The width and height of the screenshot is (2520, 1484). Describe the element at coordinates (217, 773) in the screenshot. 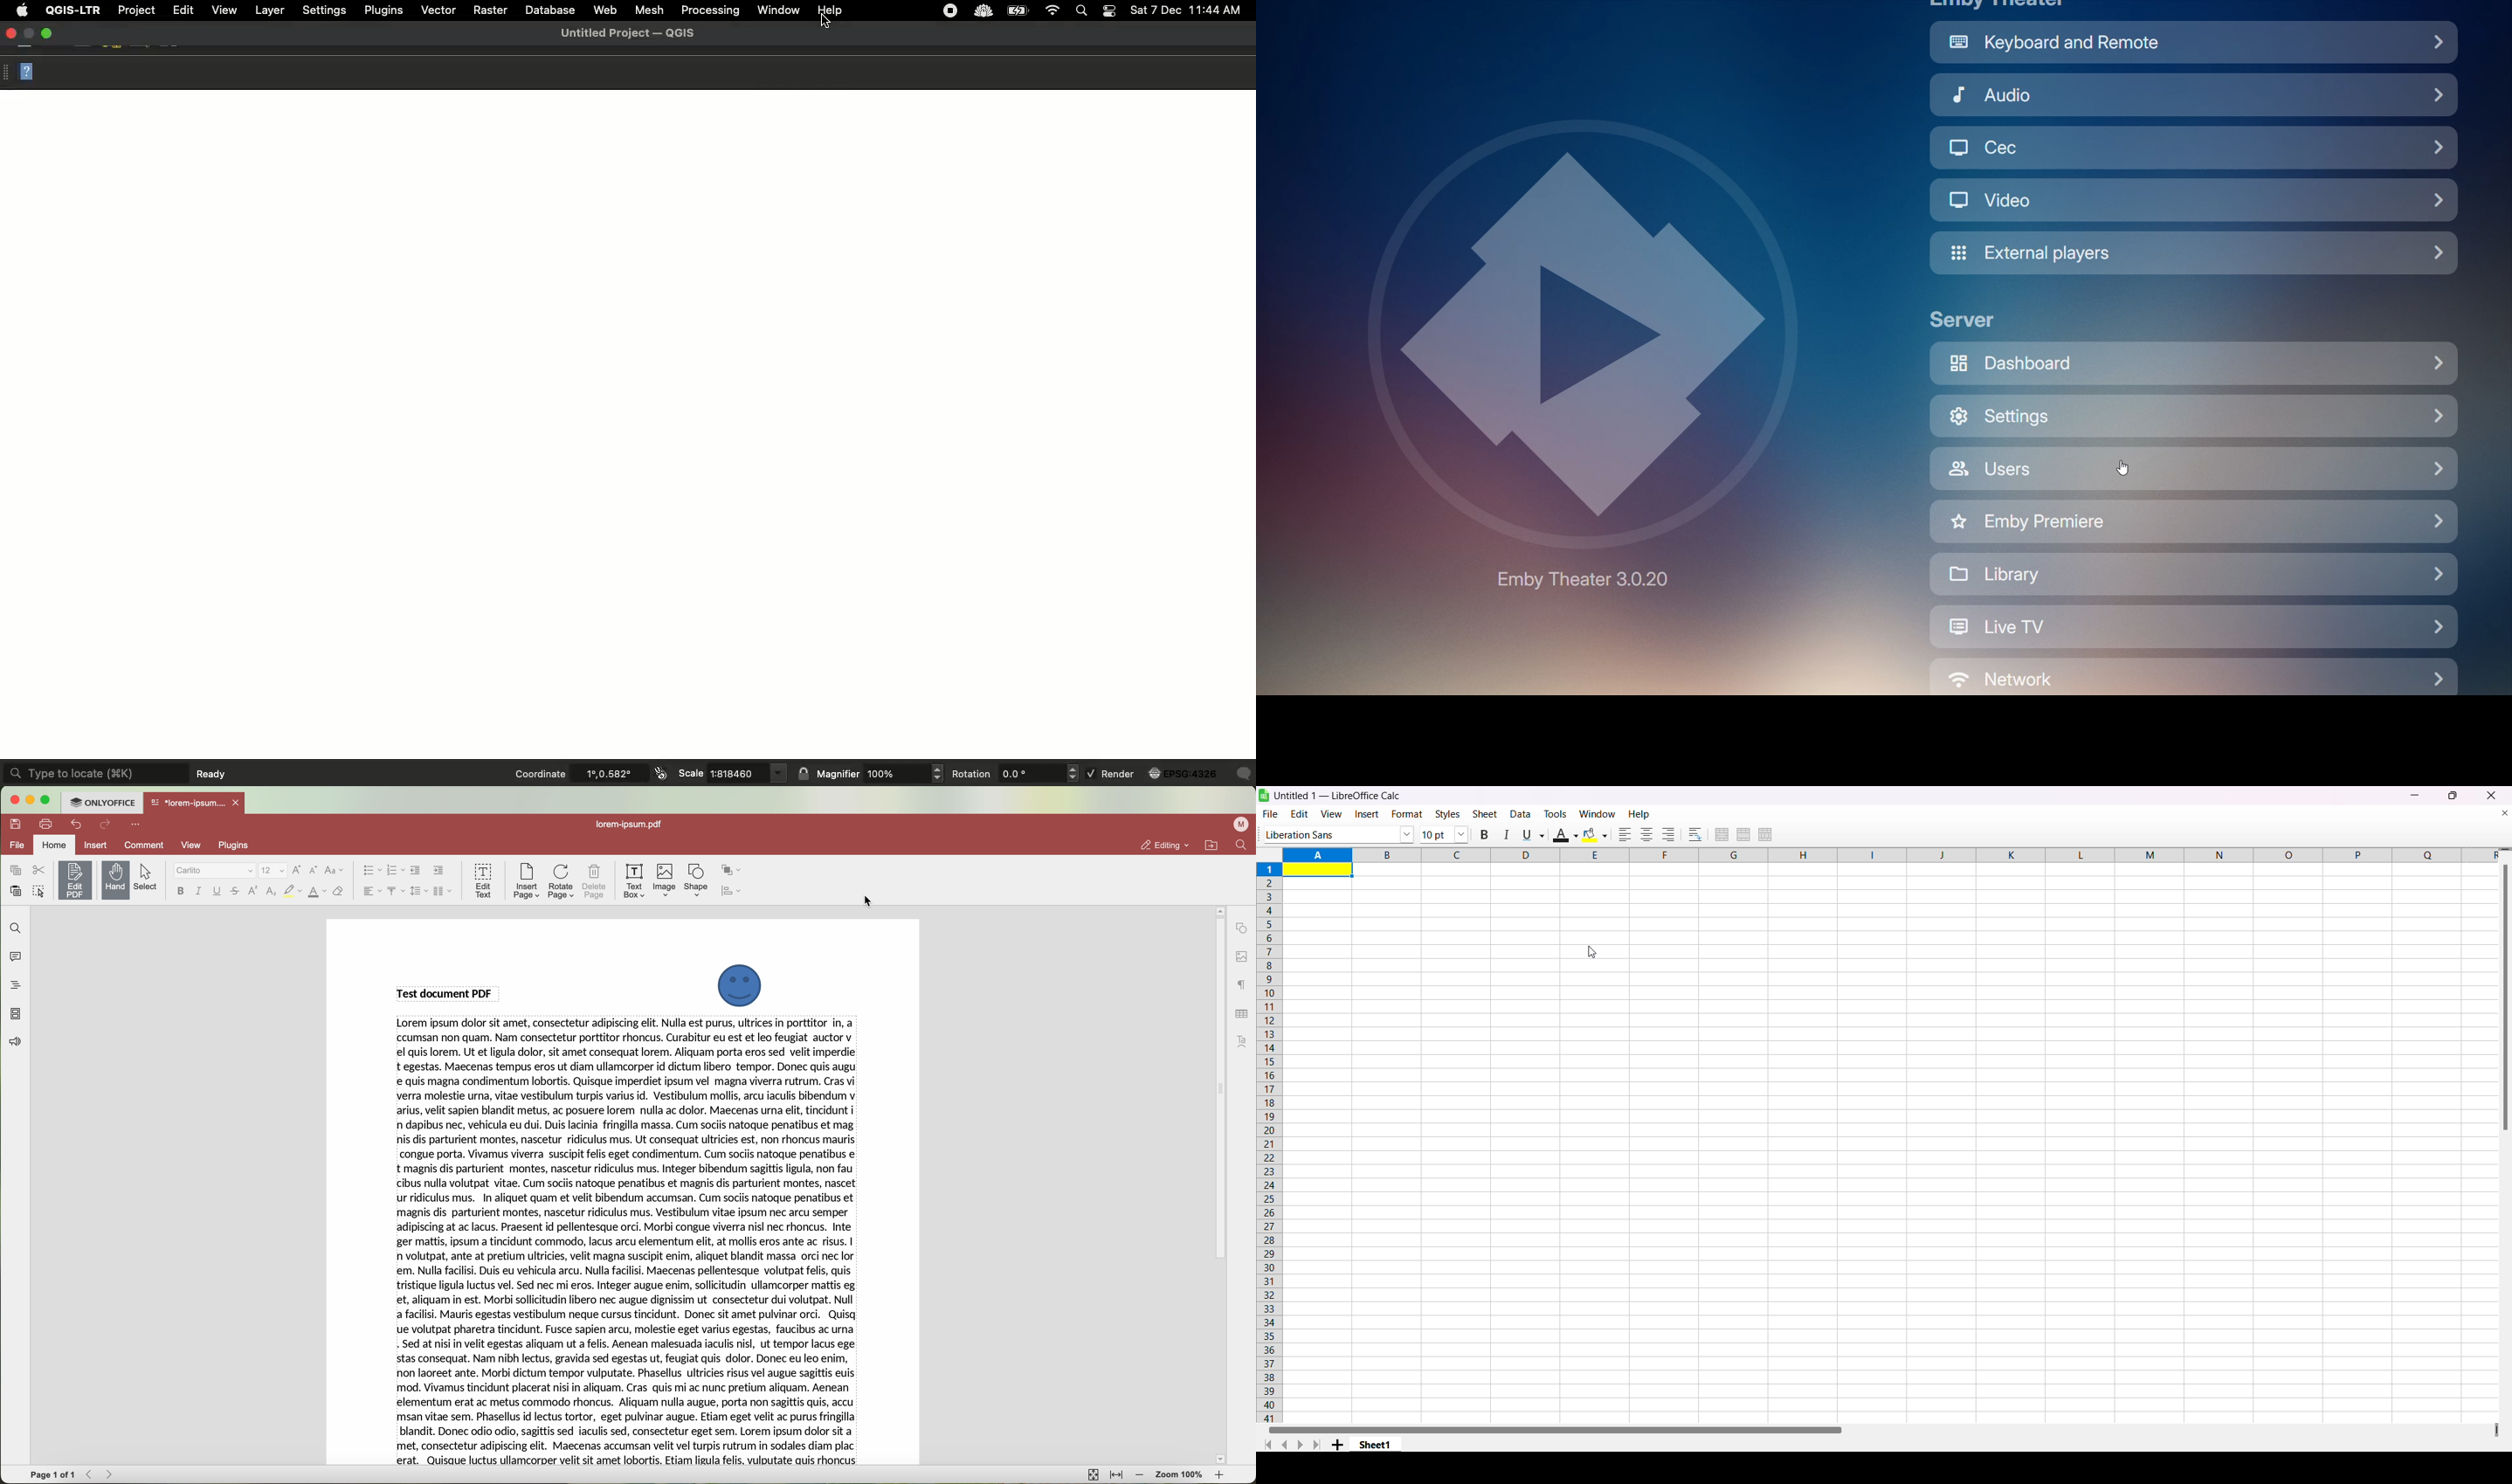

I see `Ready` at that location.